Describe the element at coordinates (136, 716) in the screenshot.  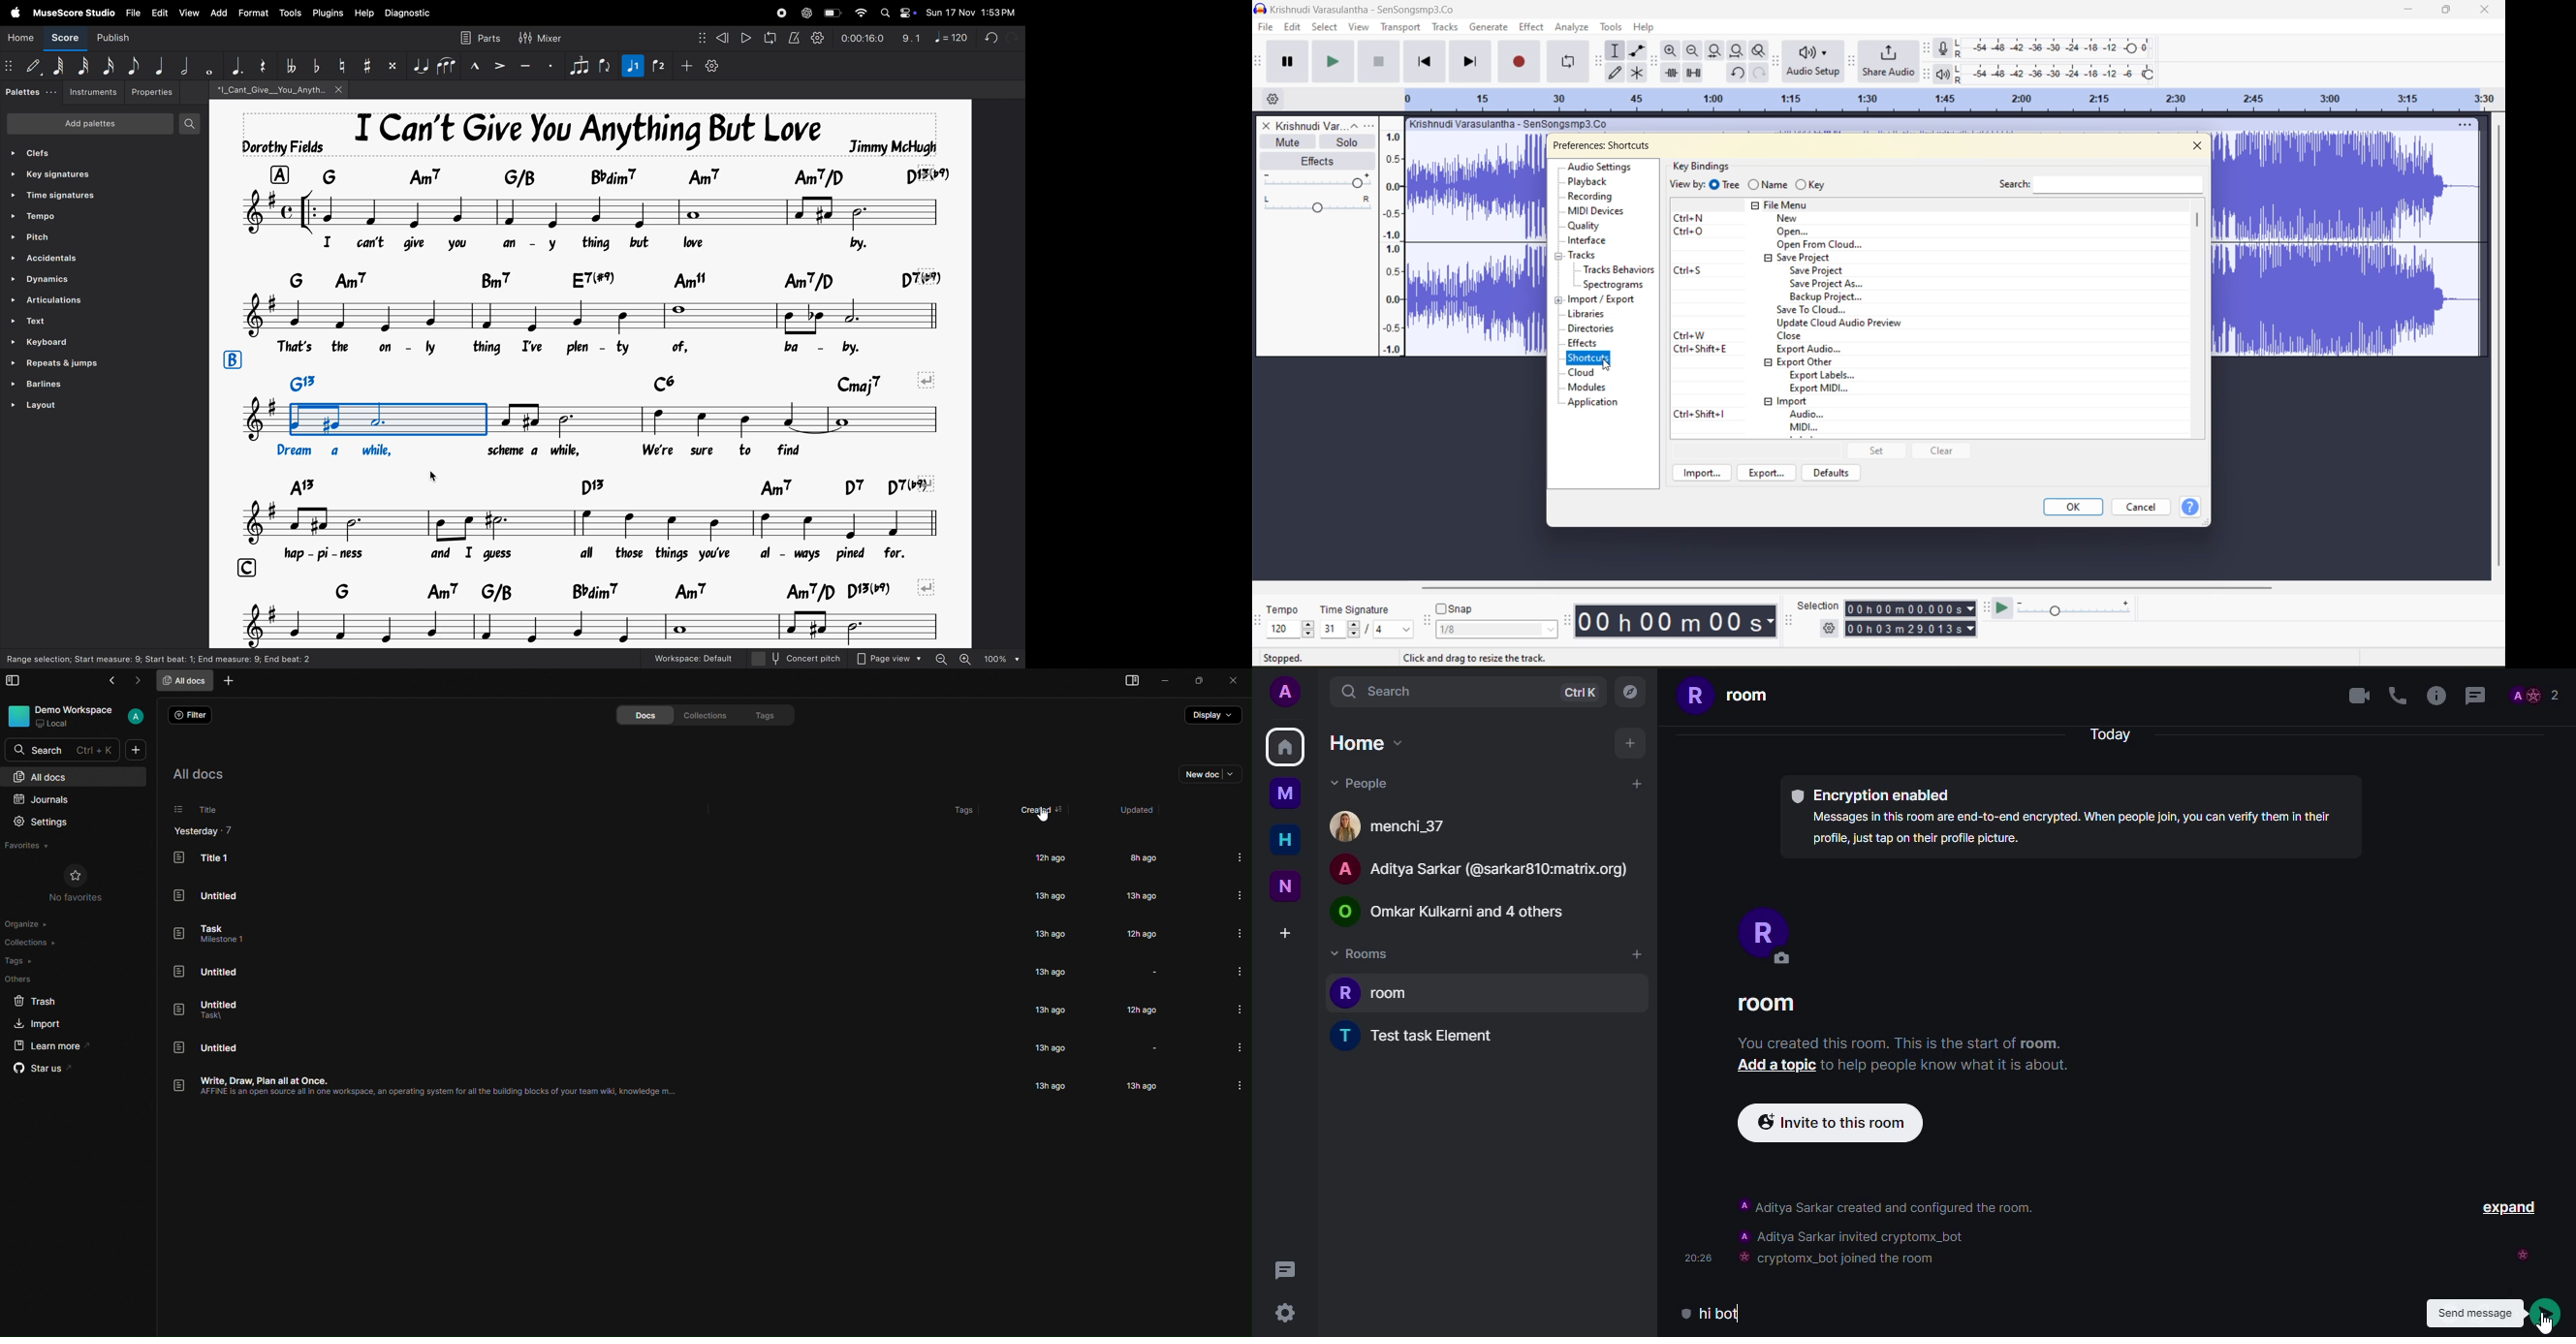
I see `User account` at that location.